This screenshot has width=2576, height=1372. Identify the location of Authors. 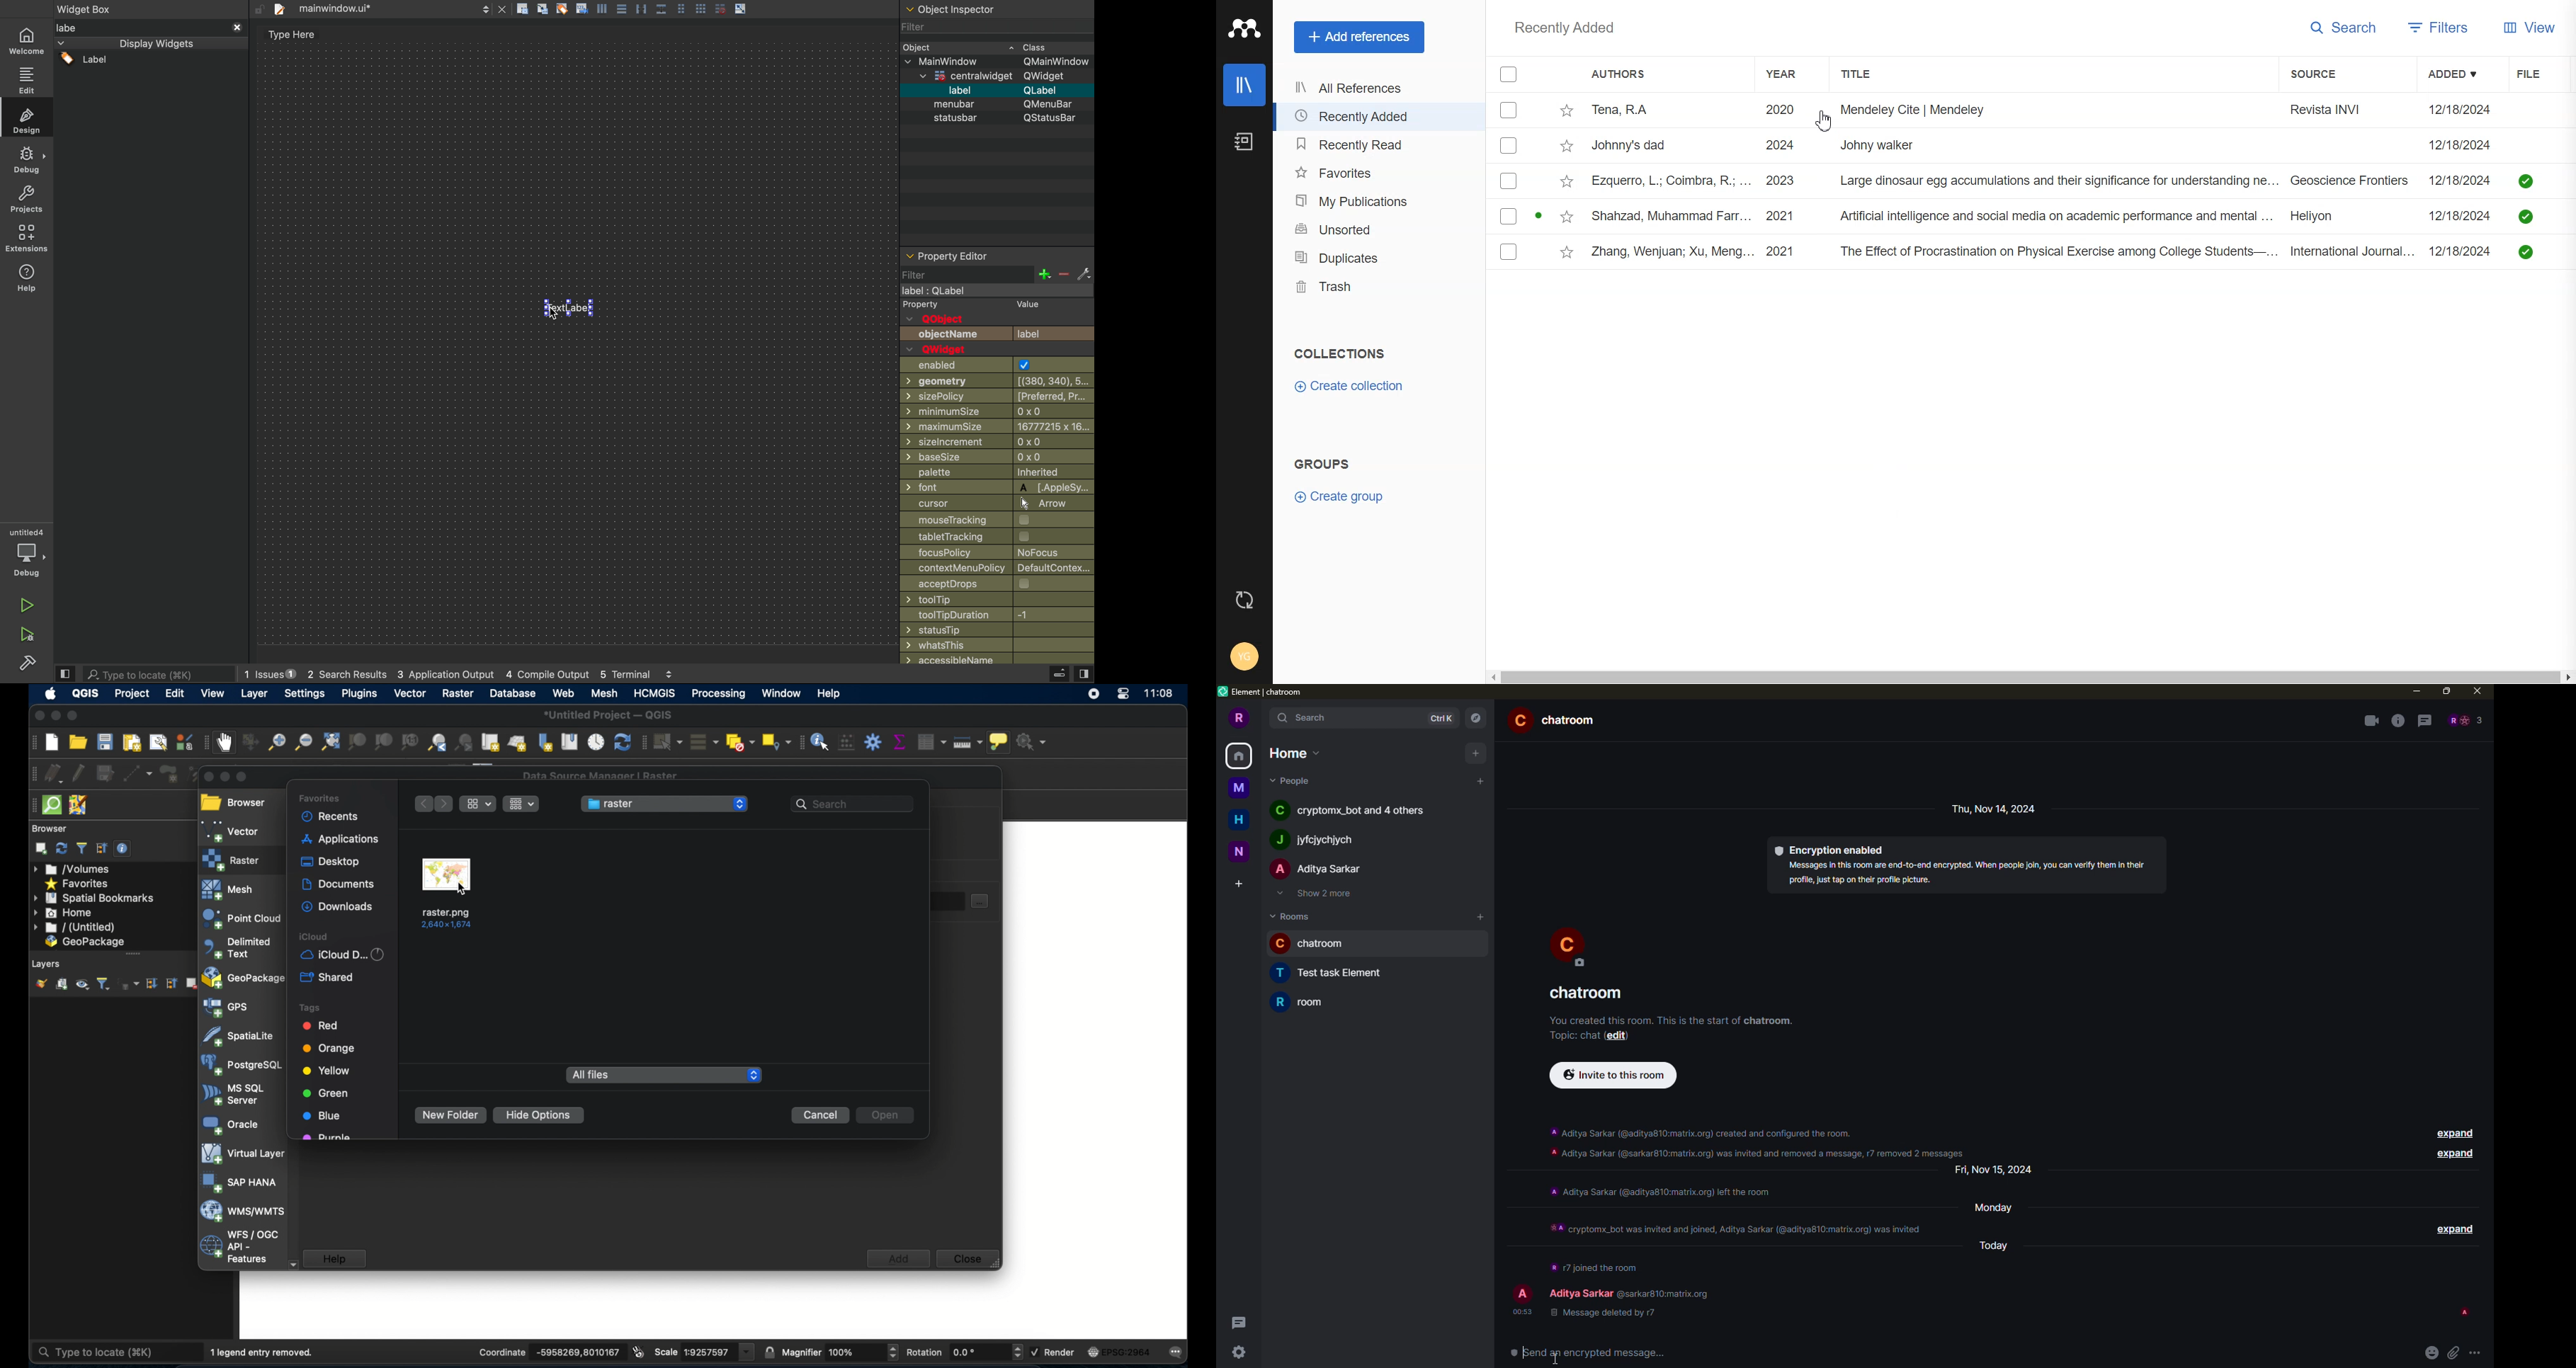
(1617, 74).